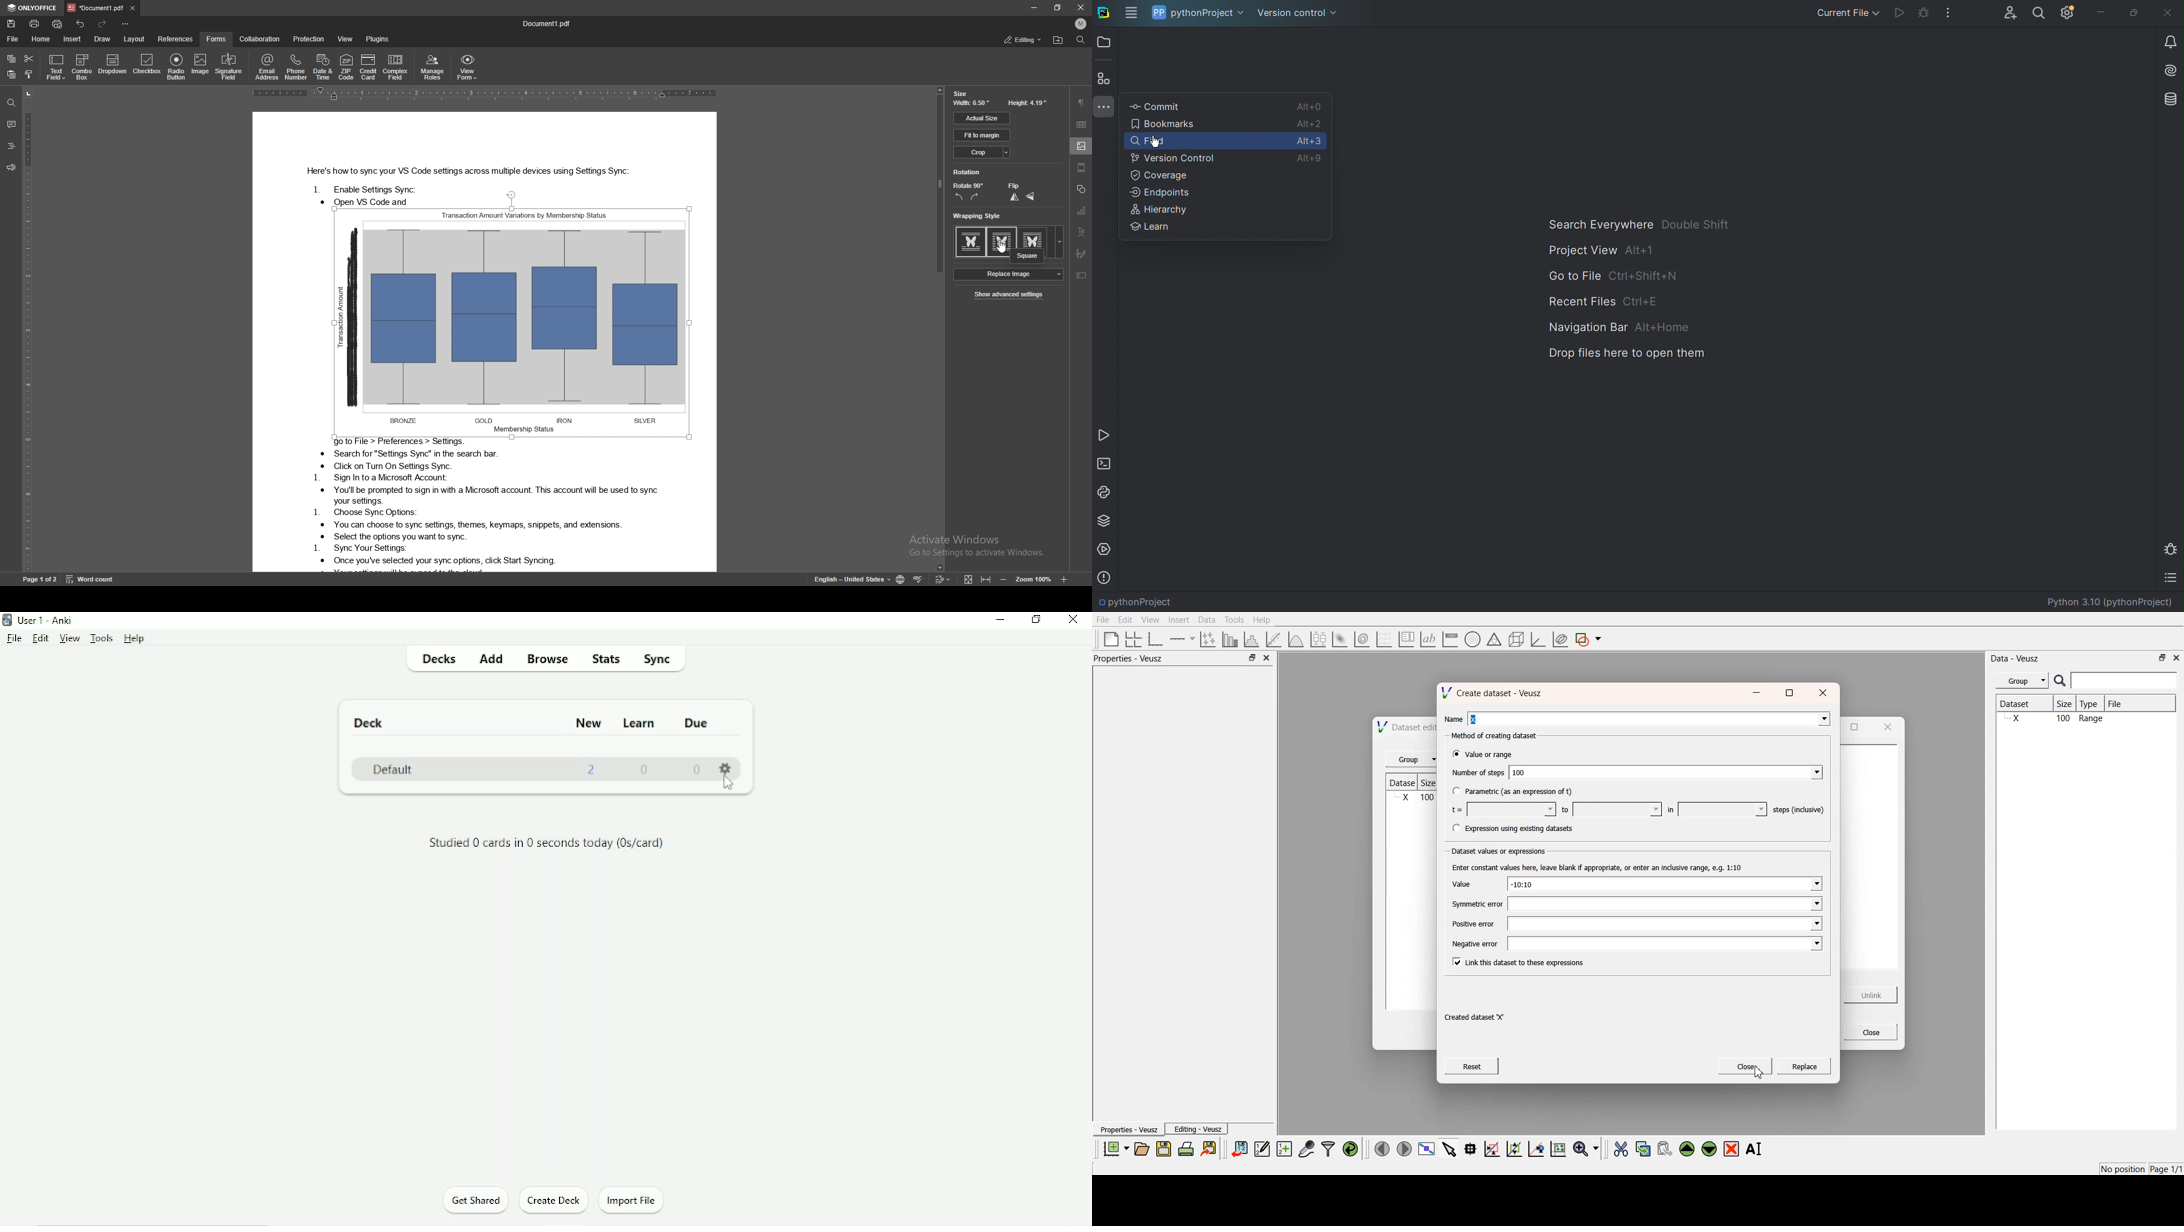 The width and height of the screenshot is (2184, 1232). What do you see at coordinates (901, 580) in the screenshot?
I see `change doc language` at bounding box center [901, 580].